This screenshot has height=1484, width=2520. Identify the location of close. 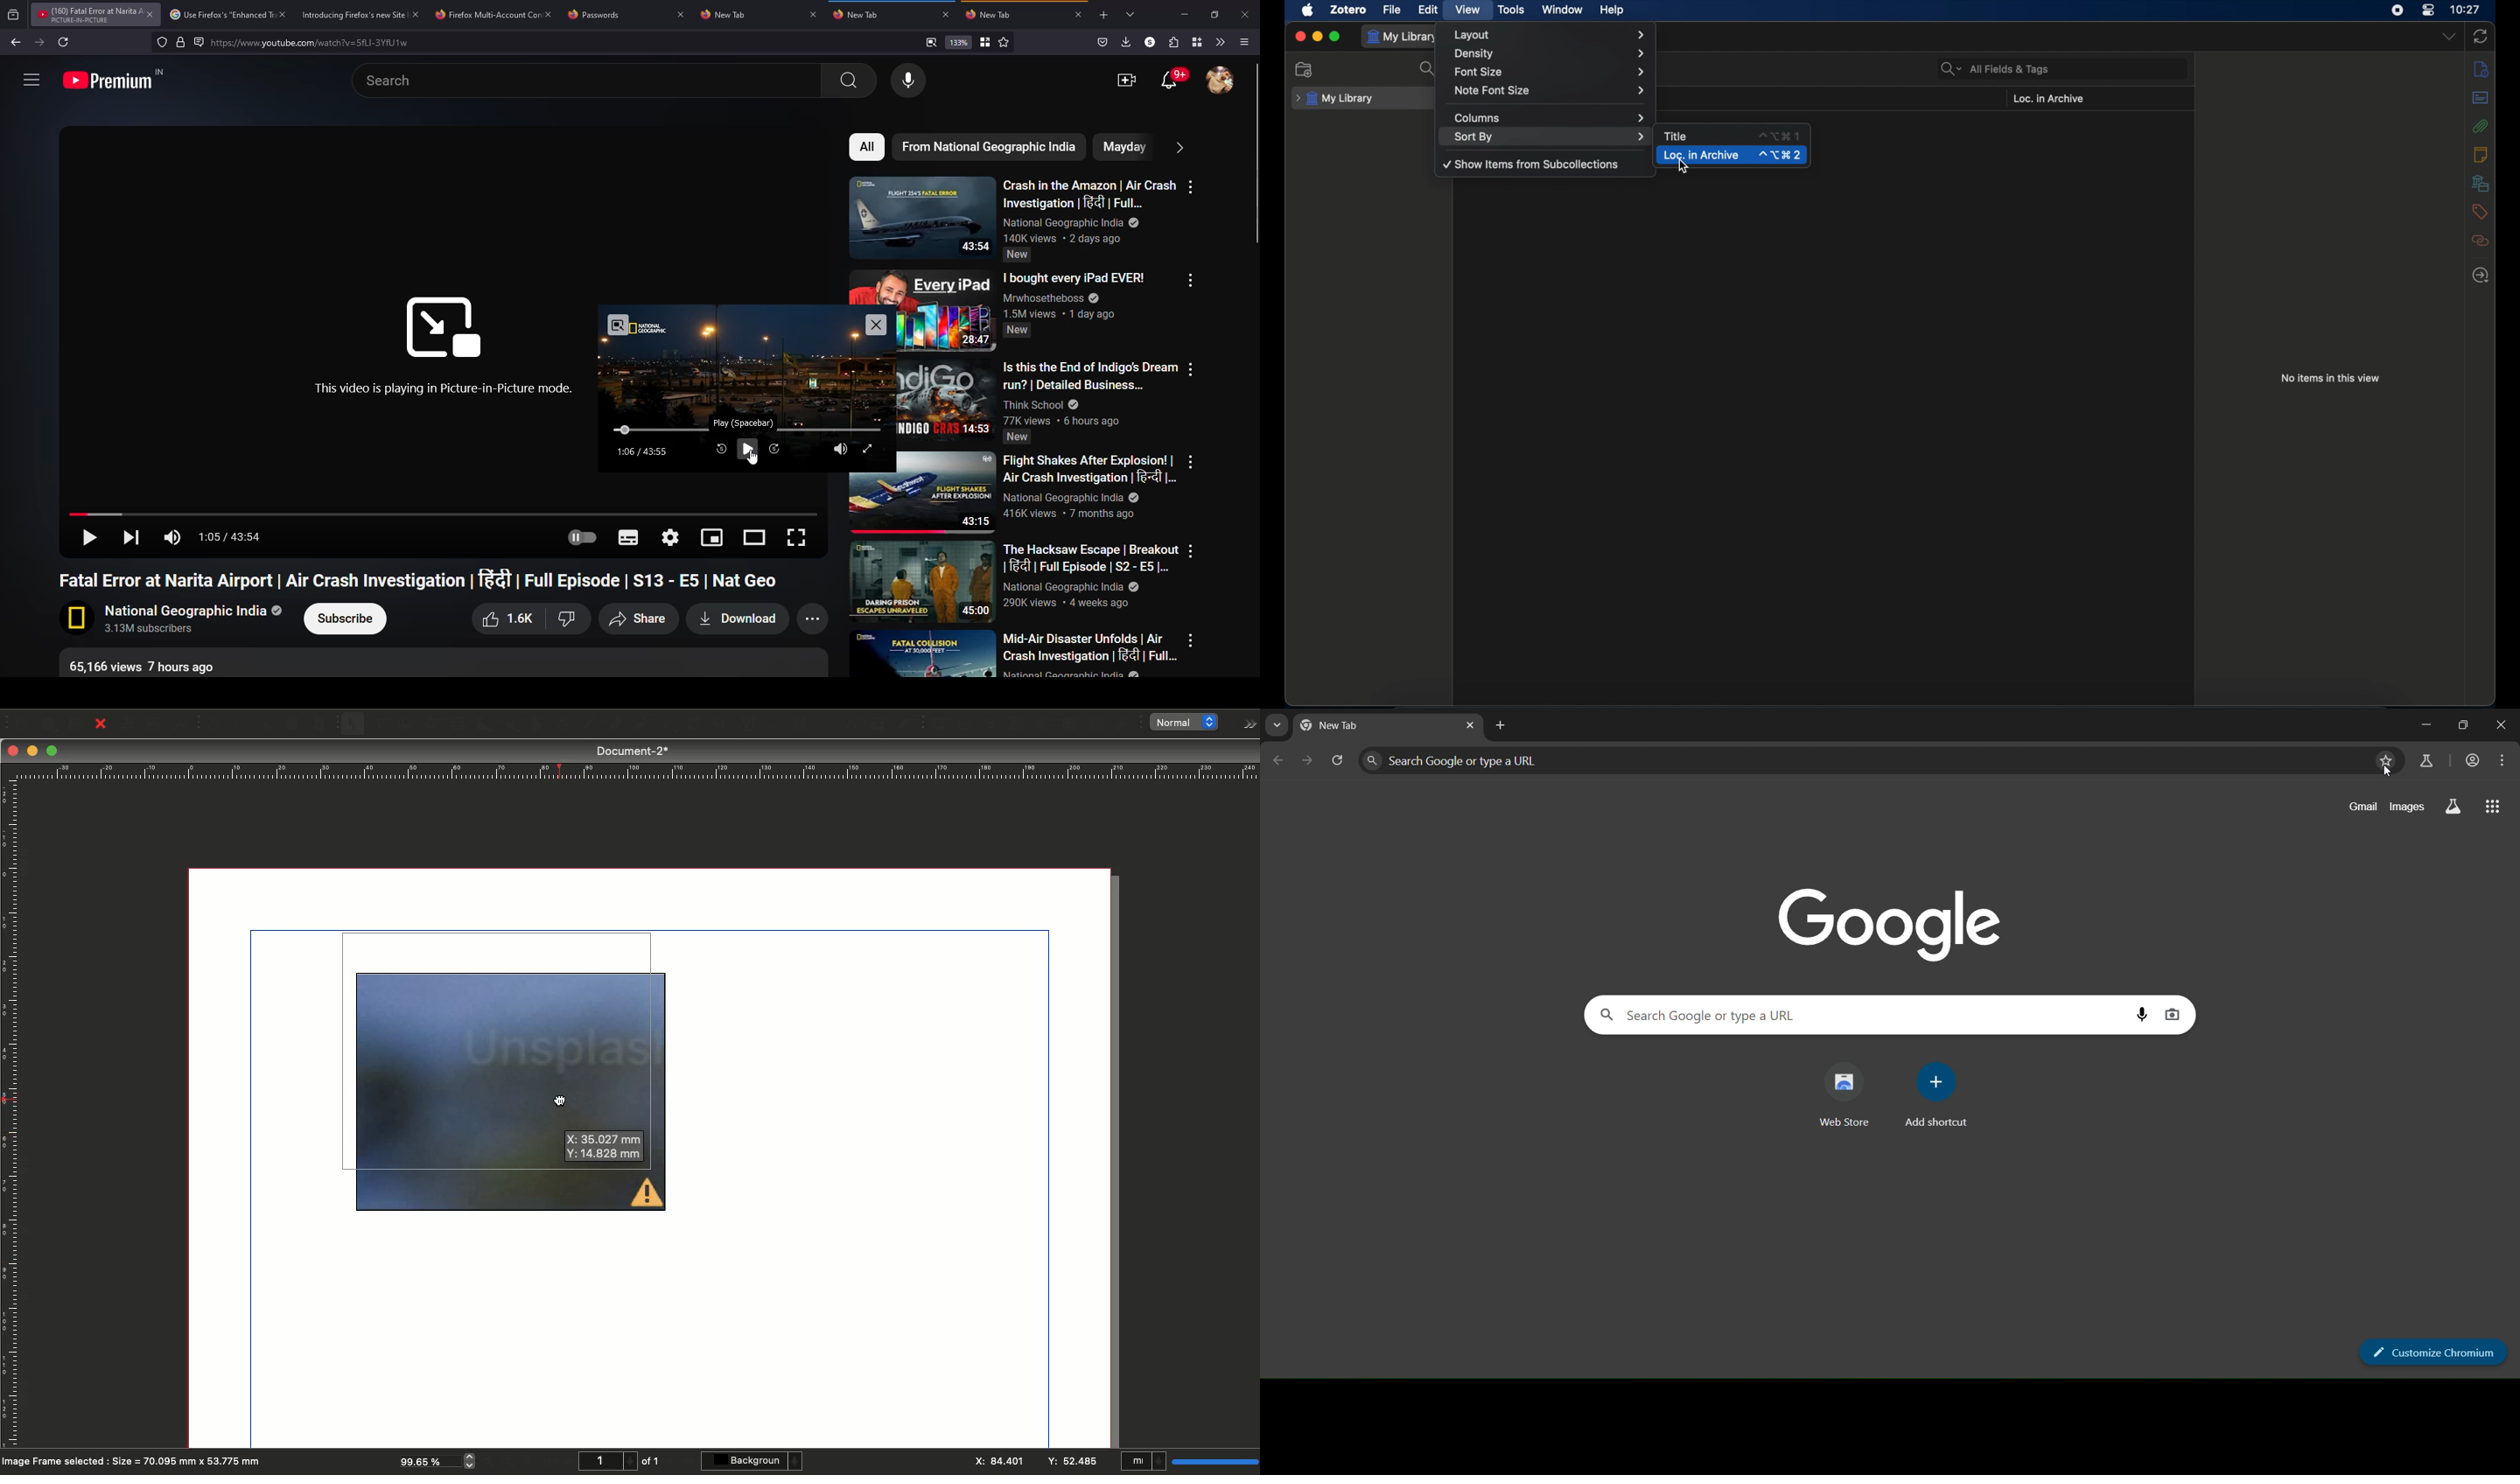
(2500, 723).